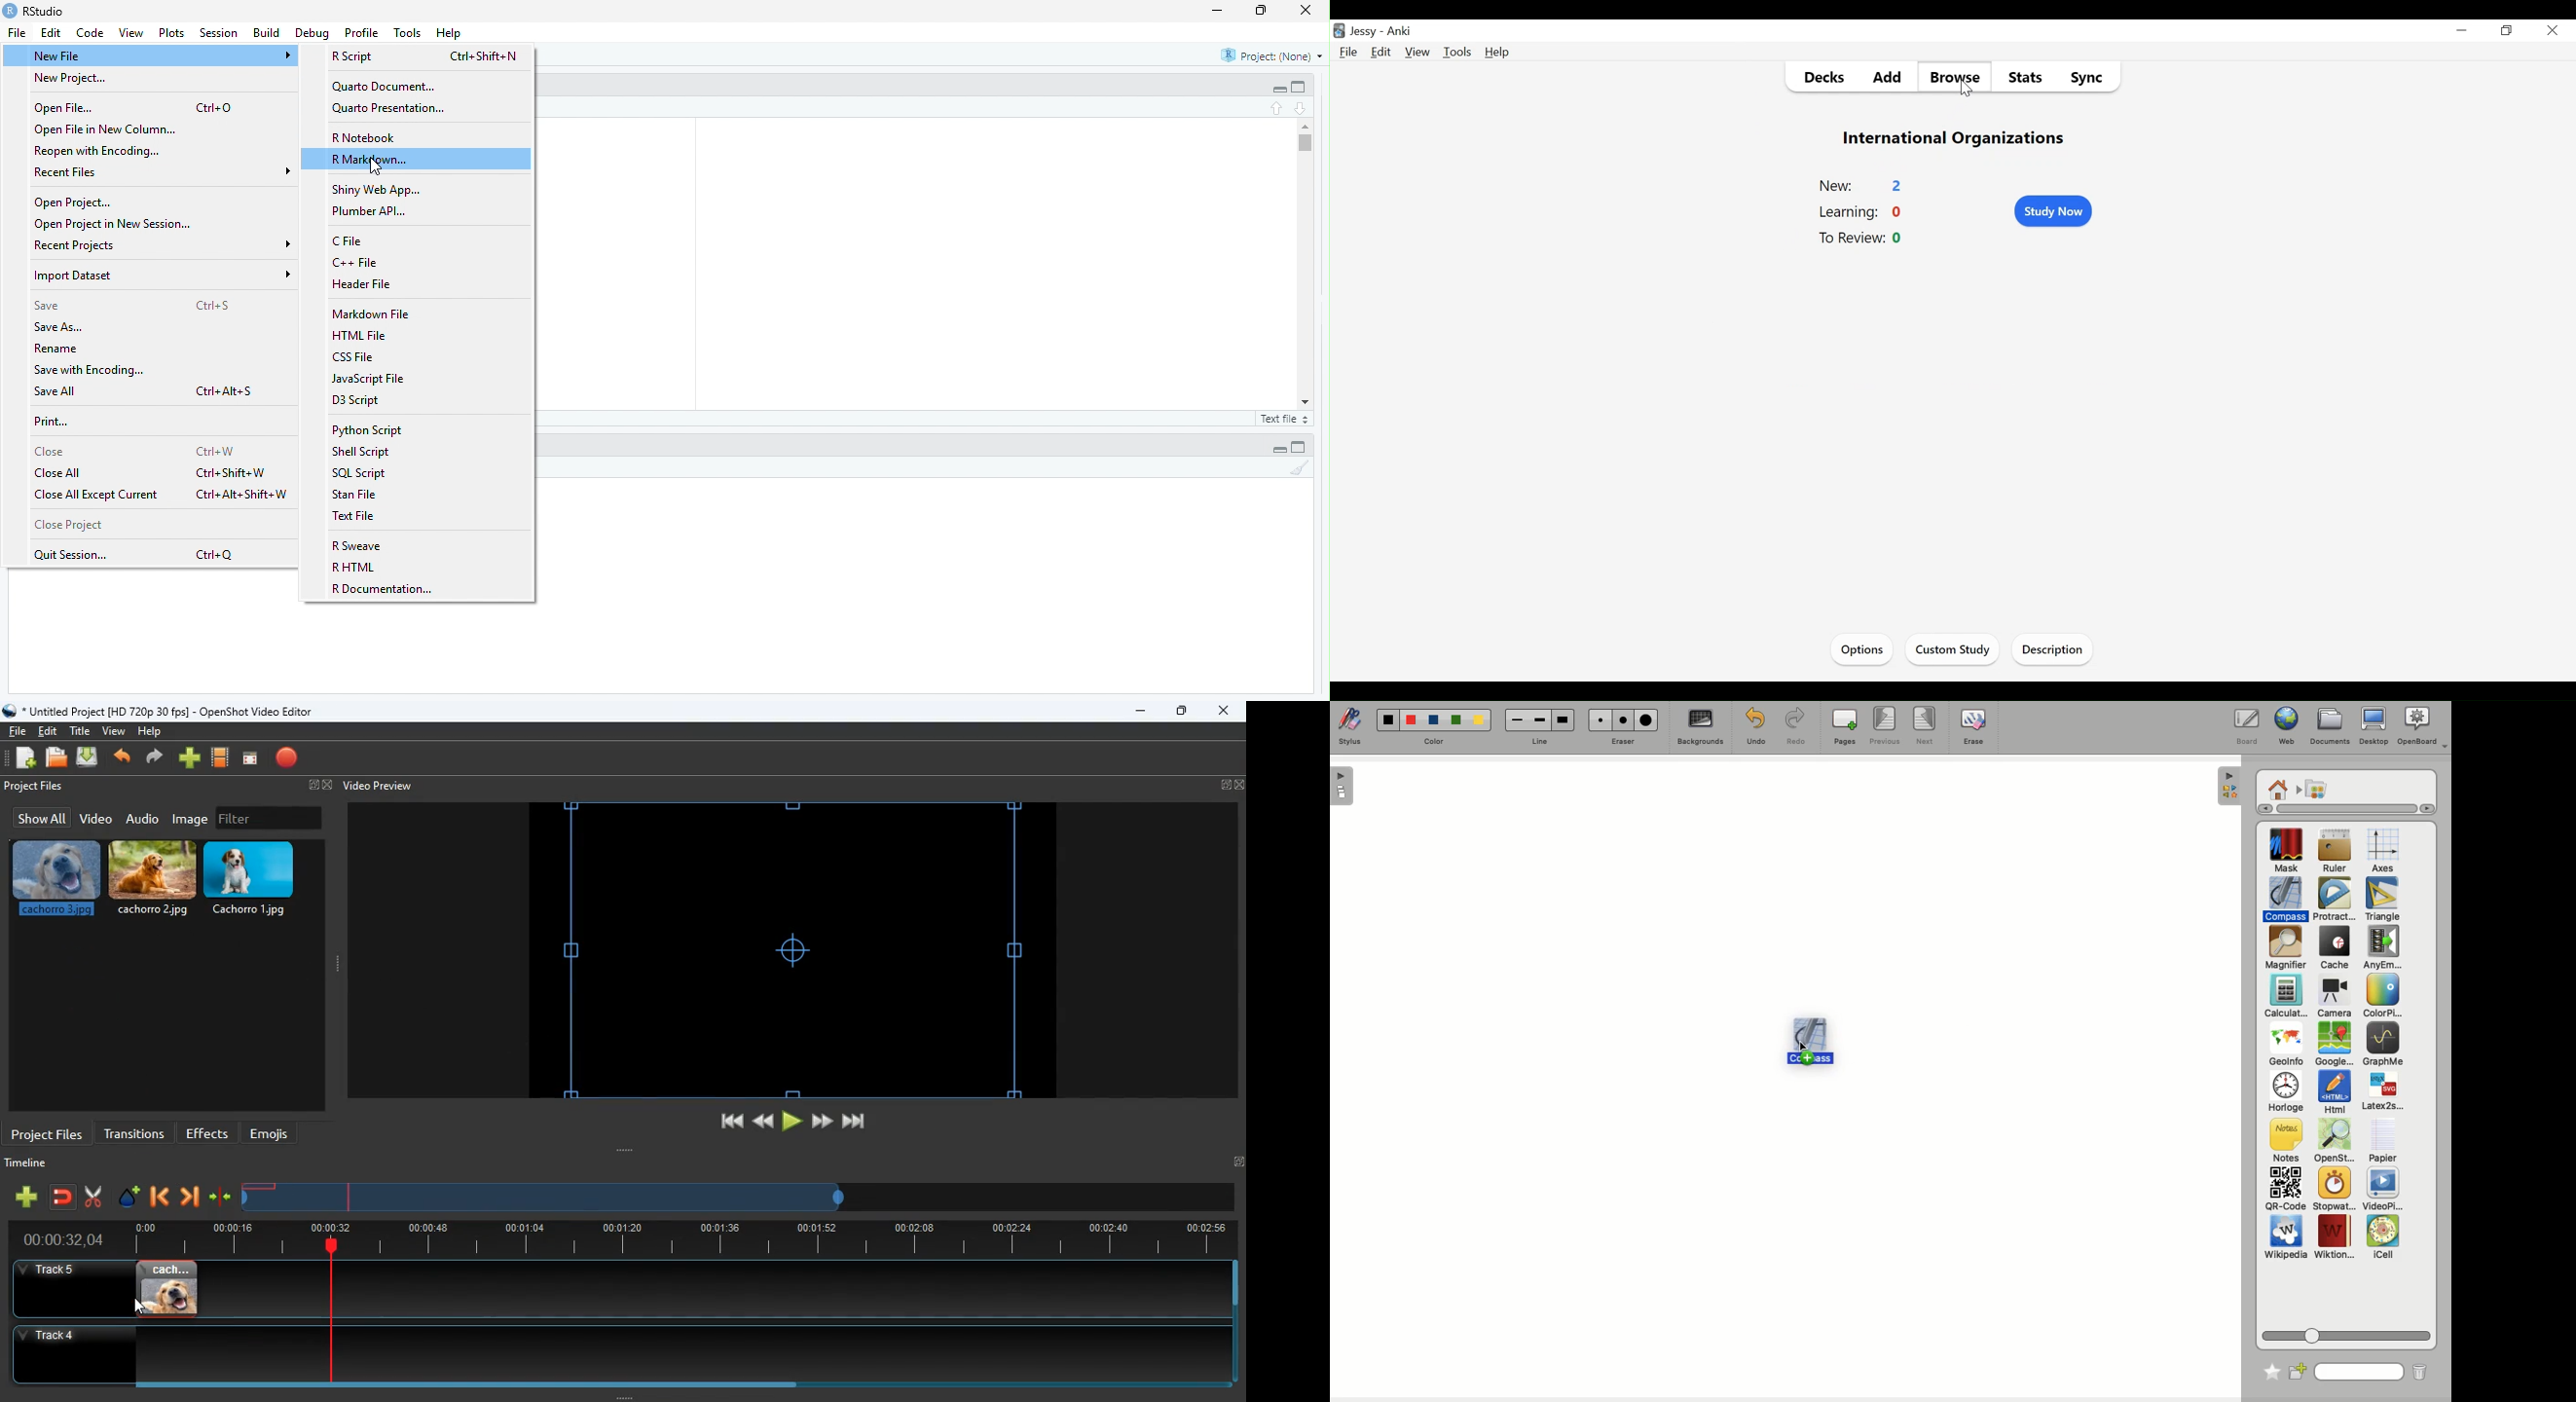 The height and width of the screenshot is (1428, 2576). I want to click on Plots, so click(173, 34).